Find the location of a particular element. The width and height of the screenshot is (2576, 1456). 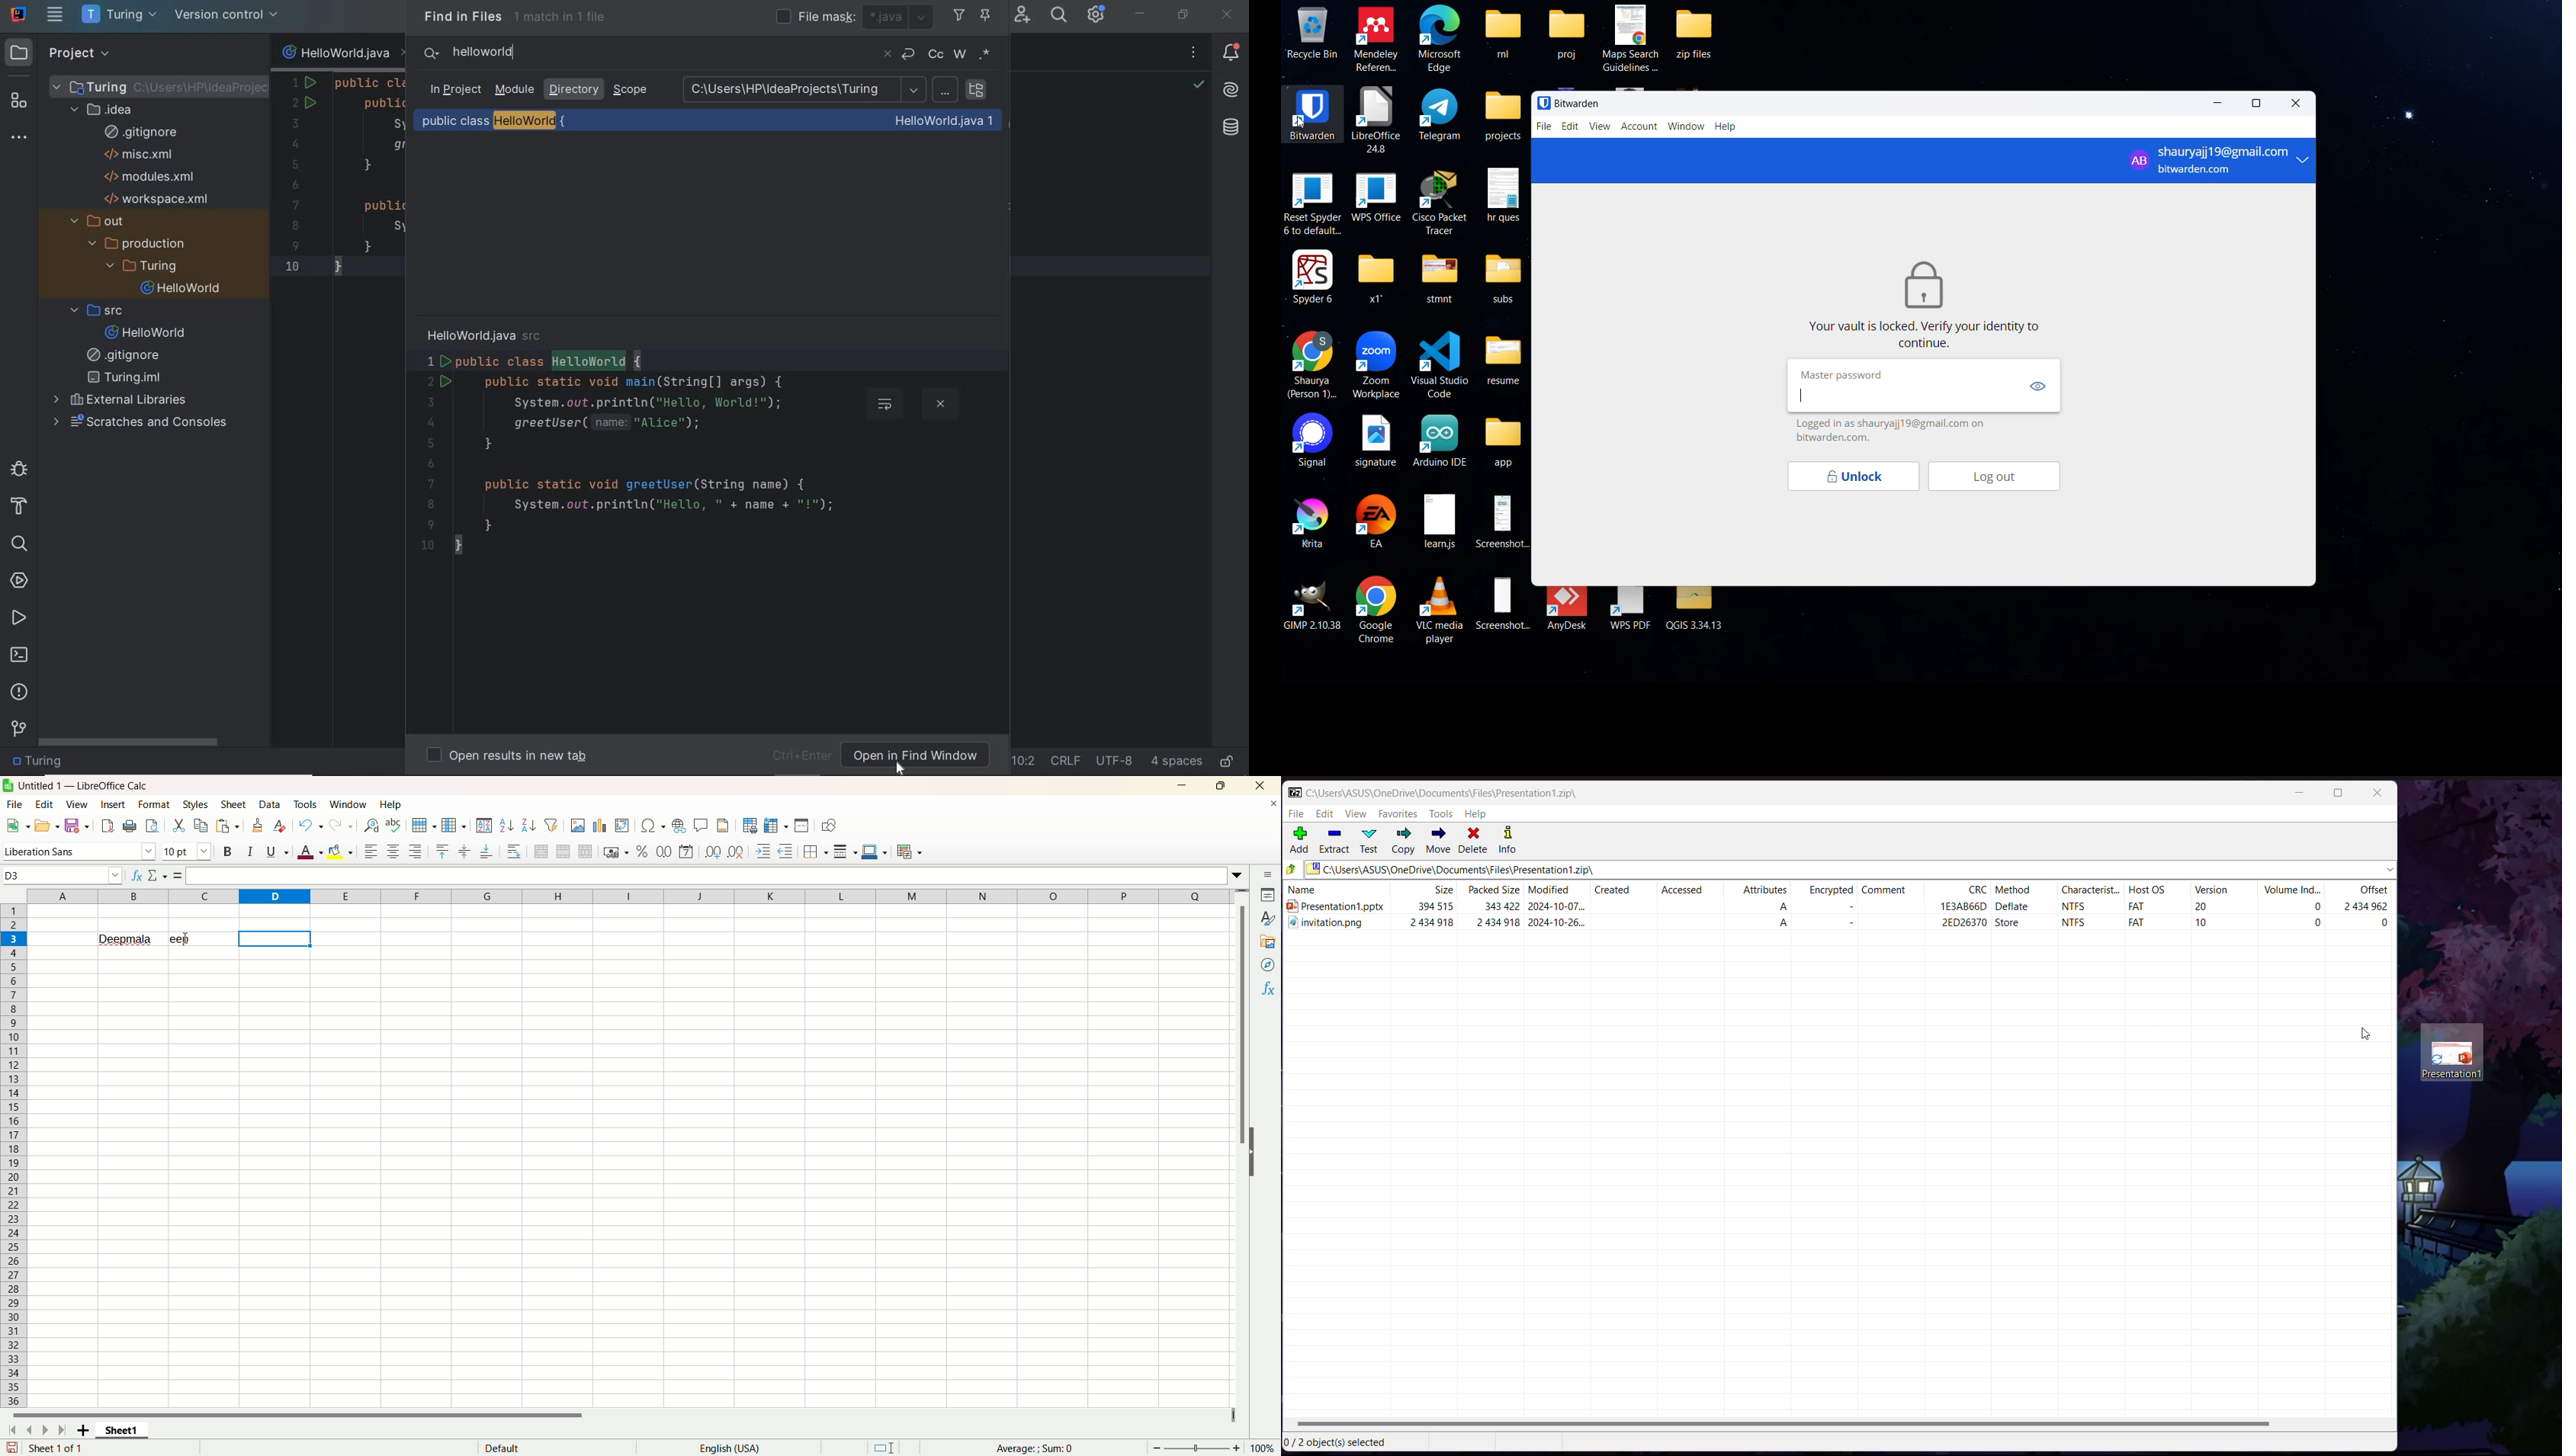

Define print area is located at coordinates (751, 825).